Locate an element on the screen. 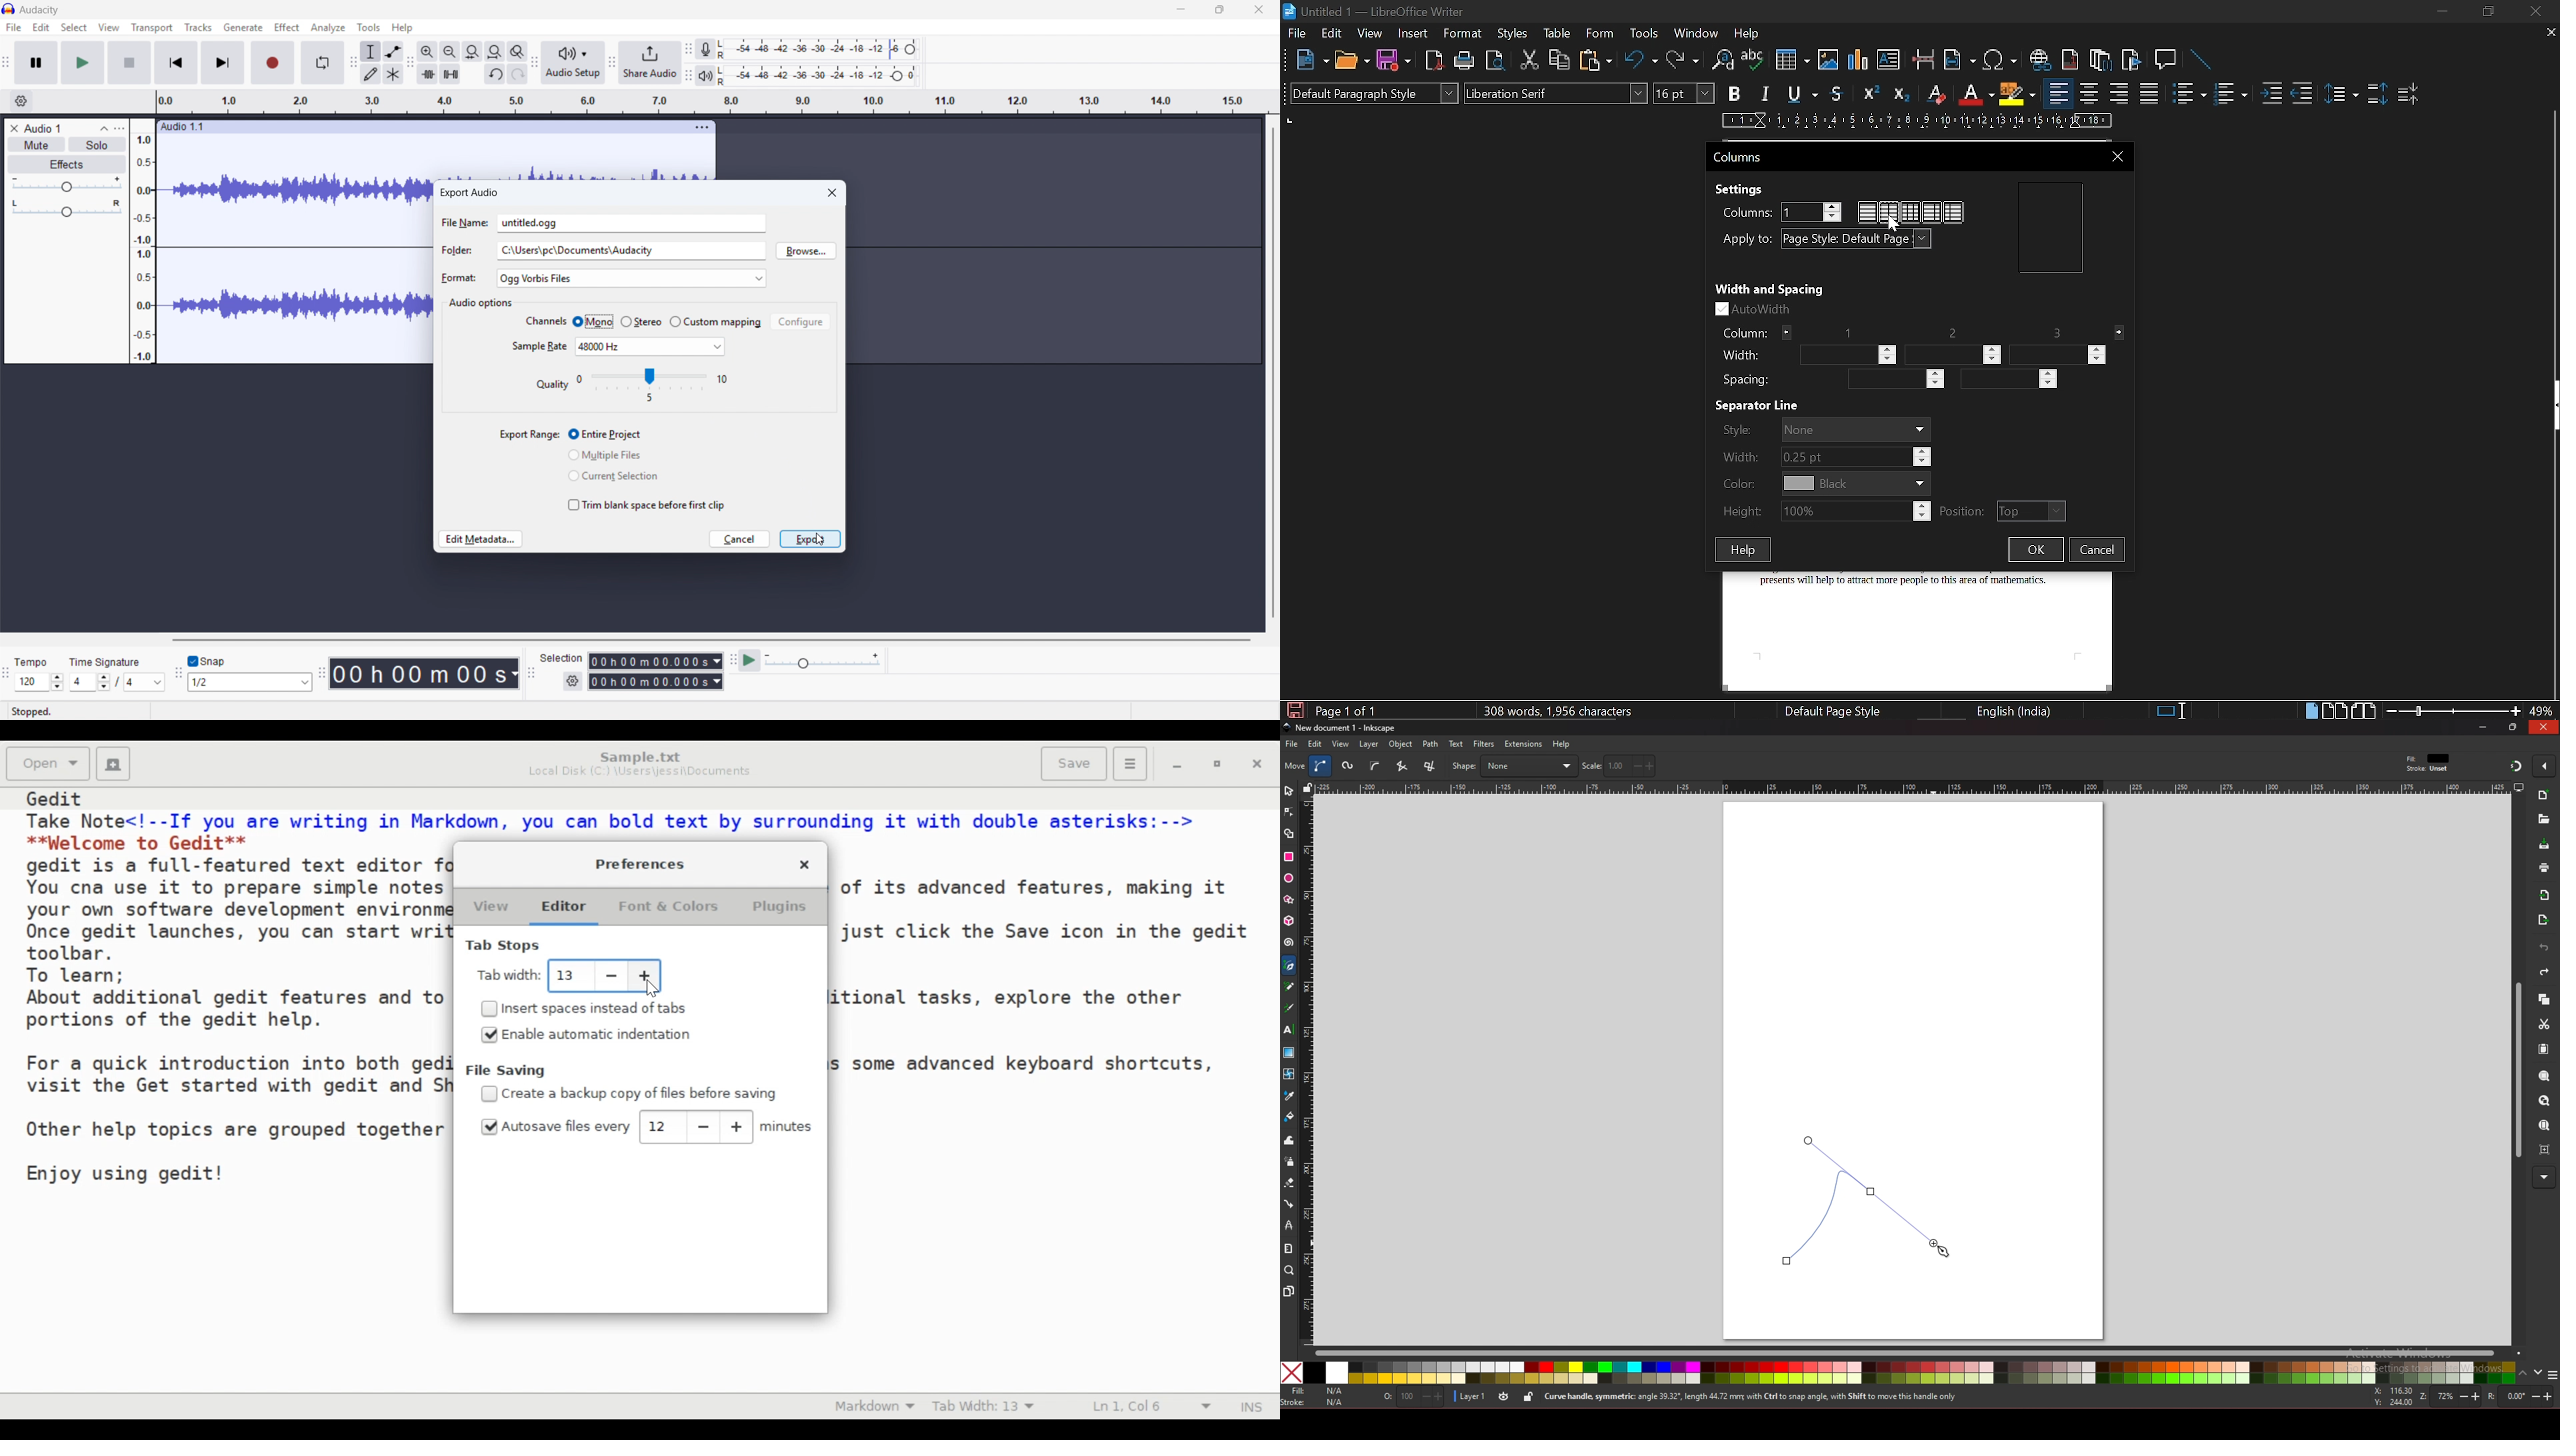  Justified is located at coordinates (2151, 93).